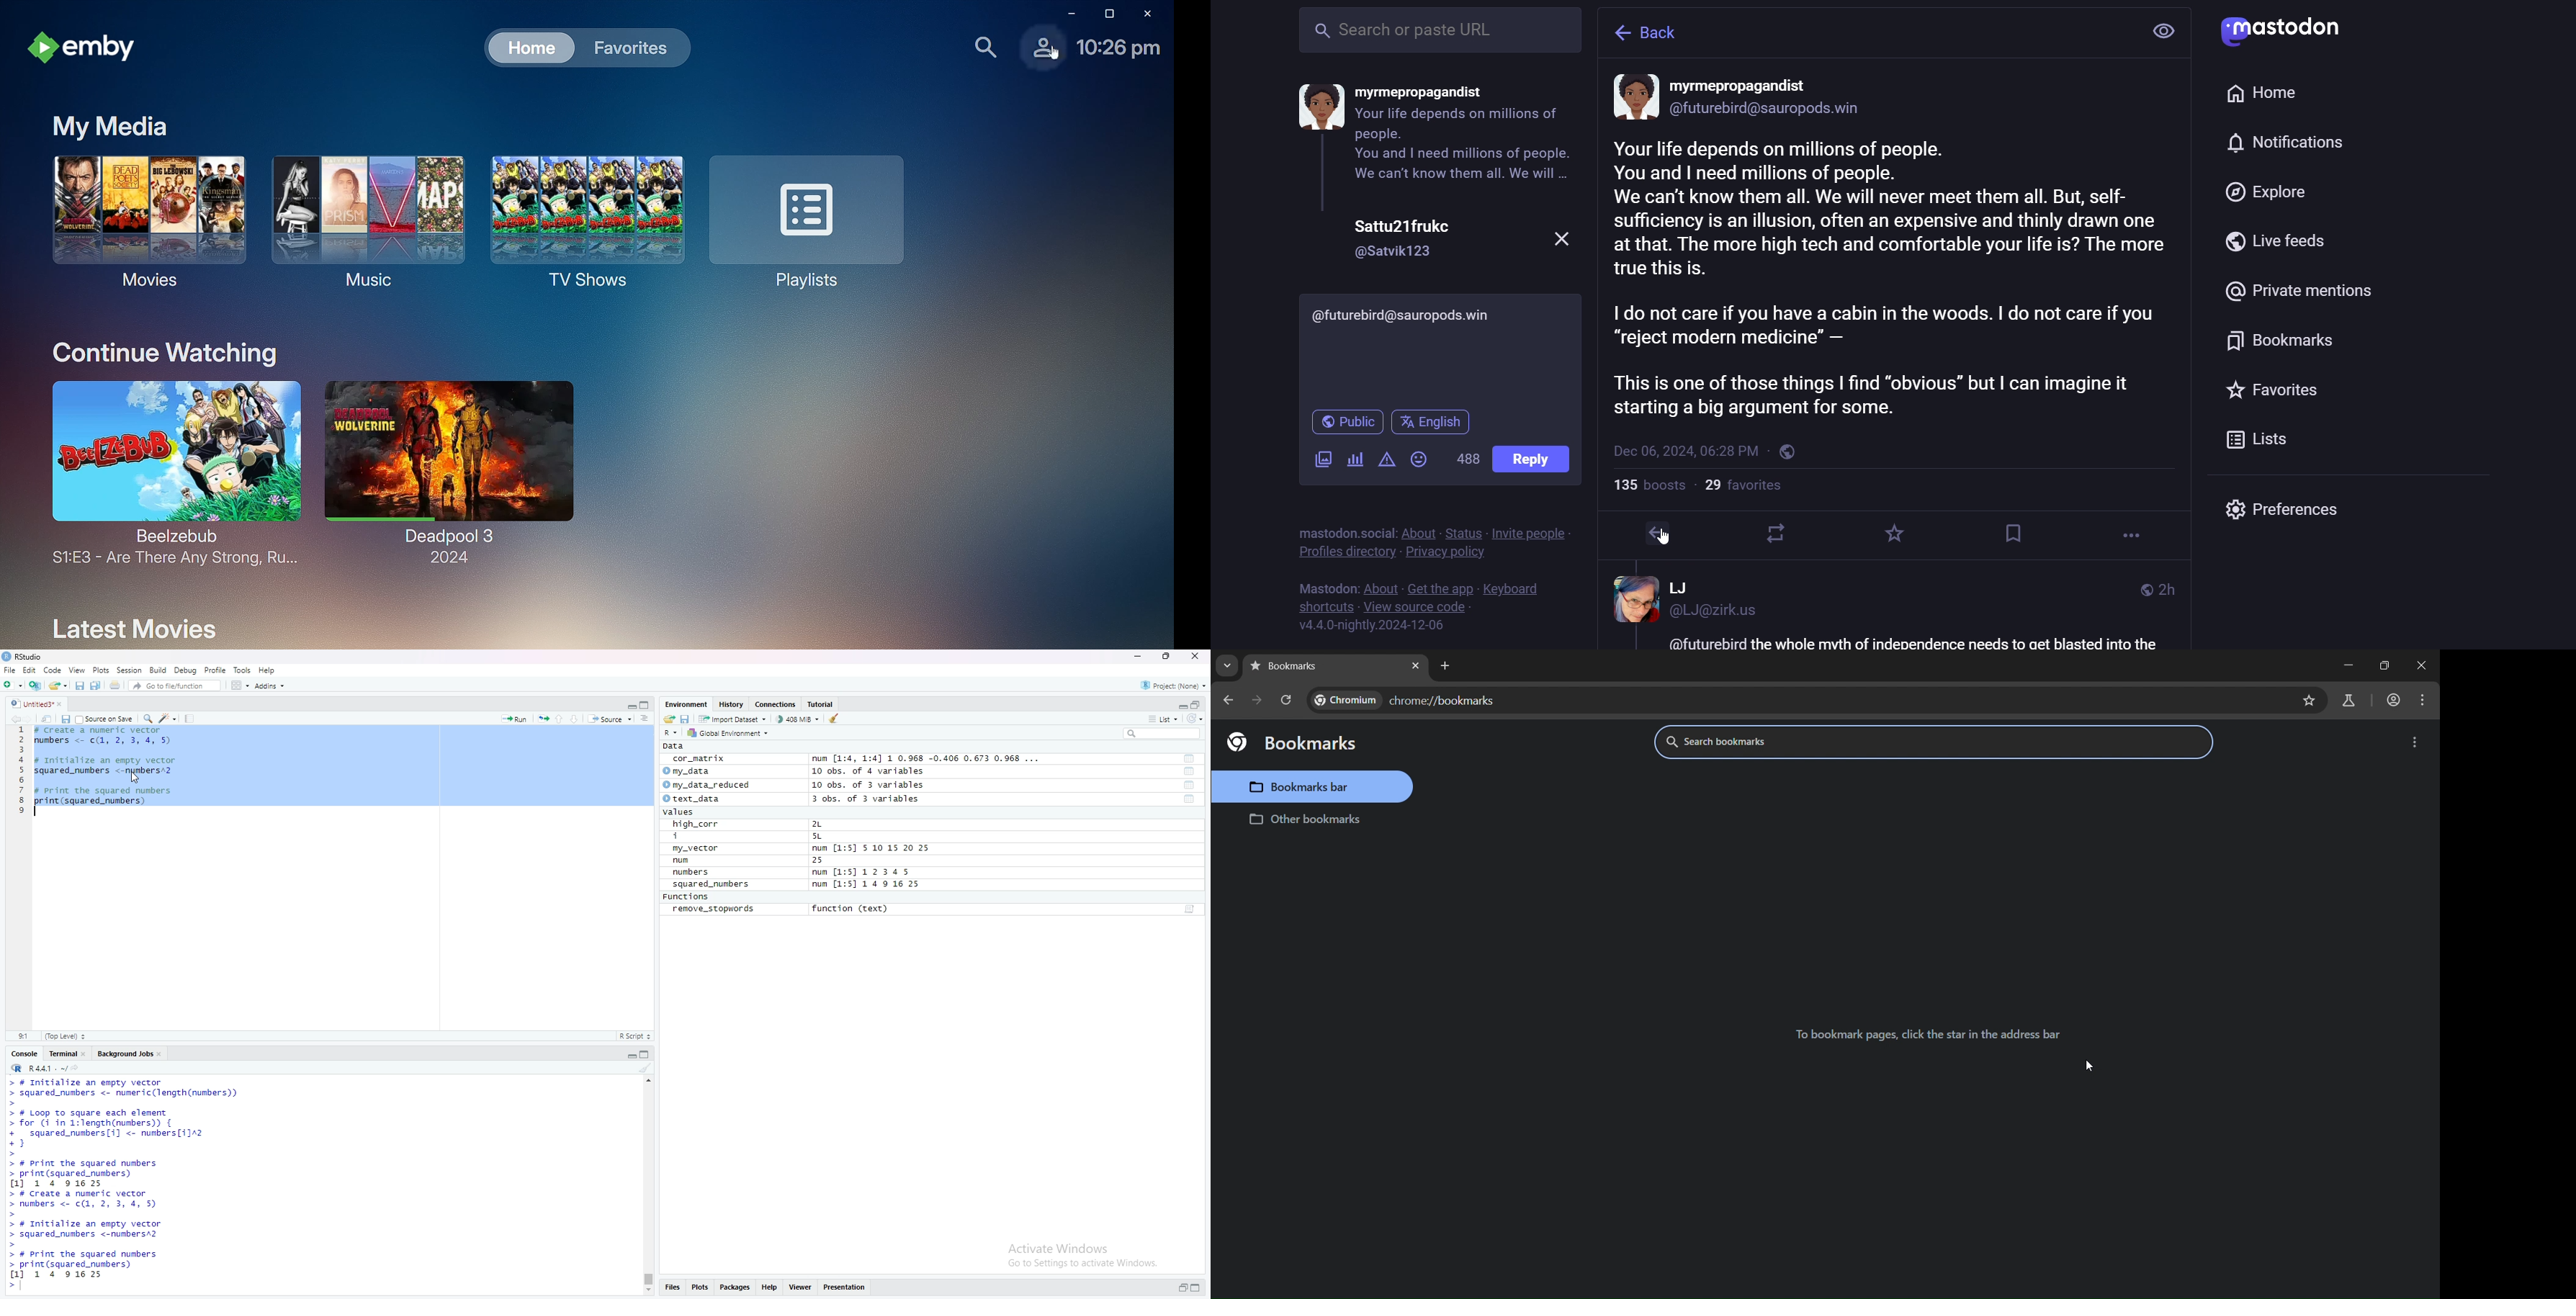 The width and height of the screenshot is (2576, 1316). What do you see at coordinates (30, 703) in the screenshot?
I see `unititled3*` at bounding box center [30, 703].